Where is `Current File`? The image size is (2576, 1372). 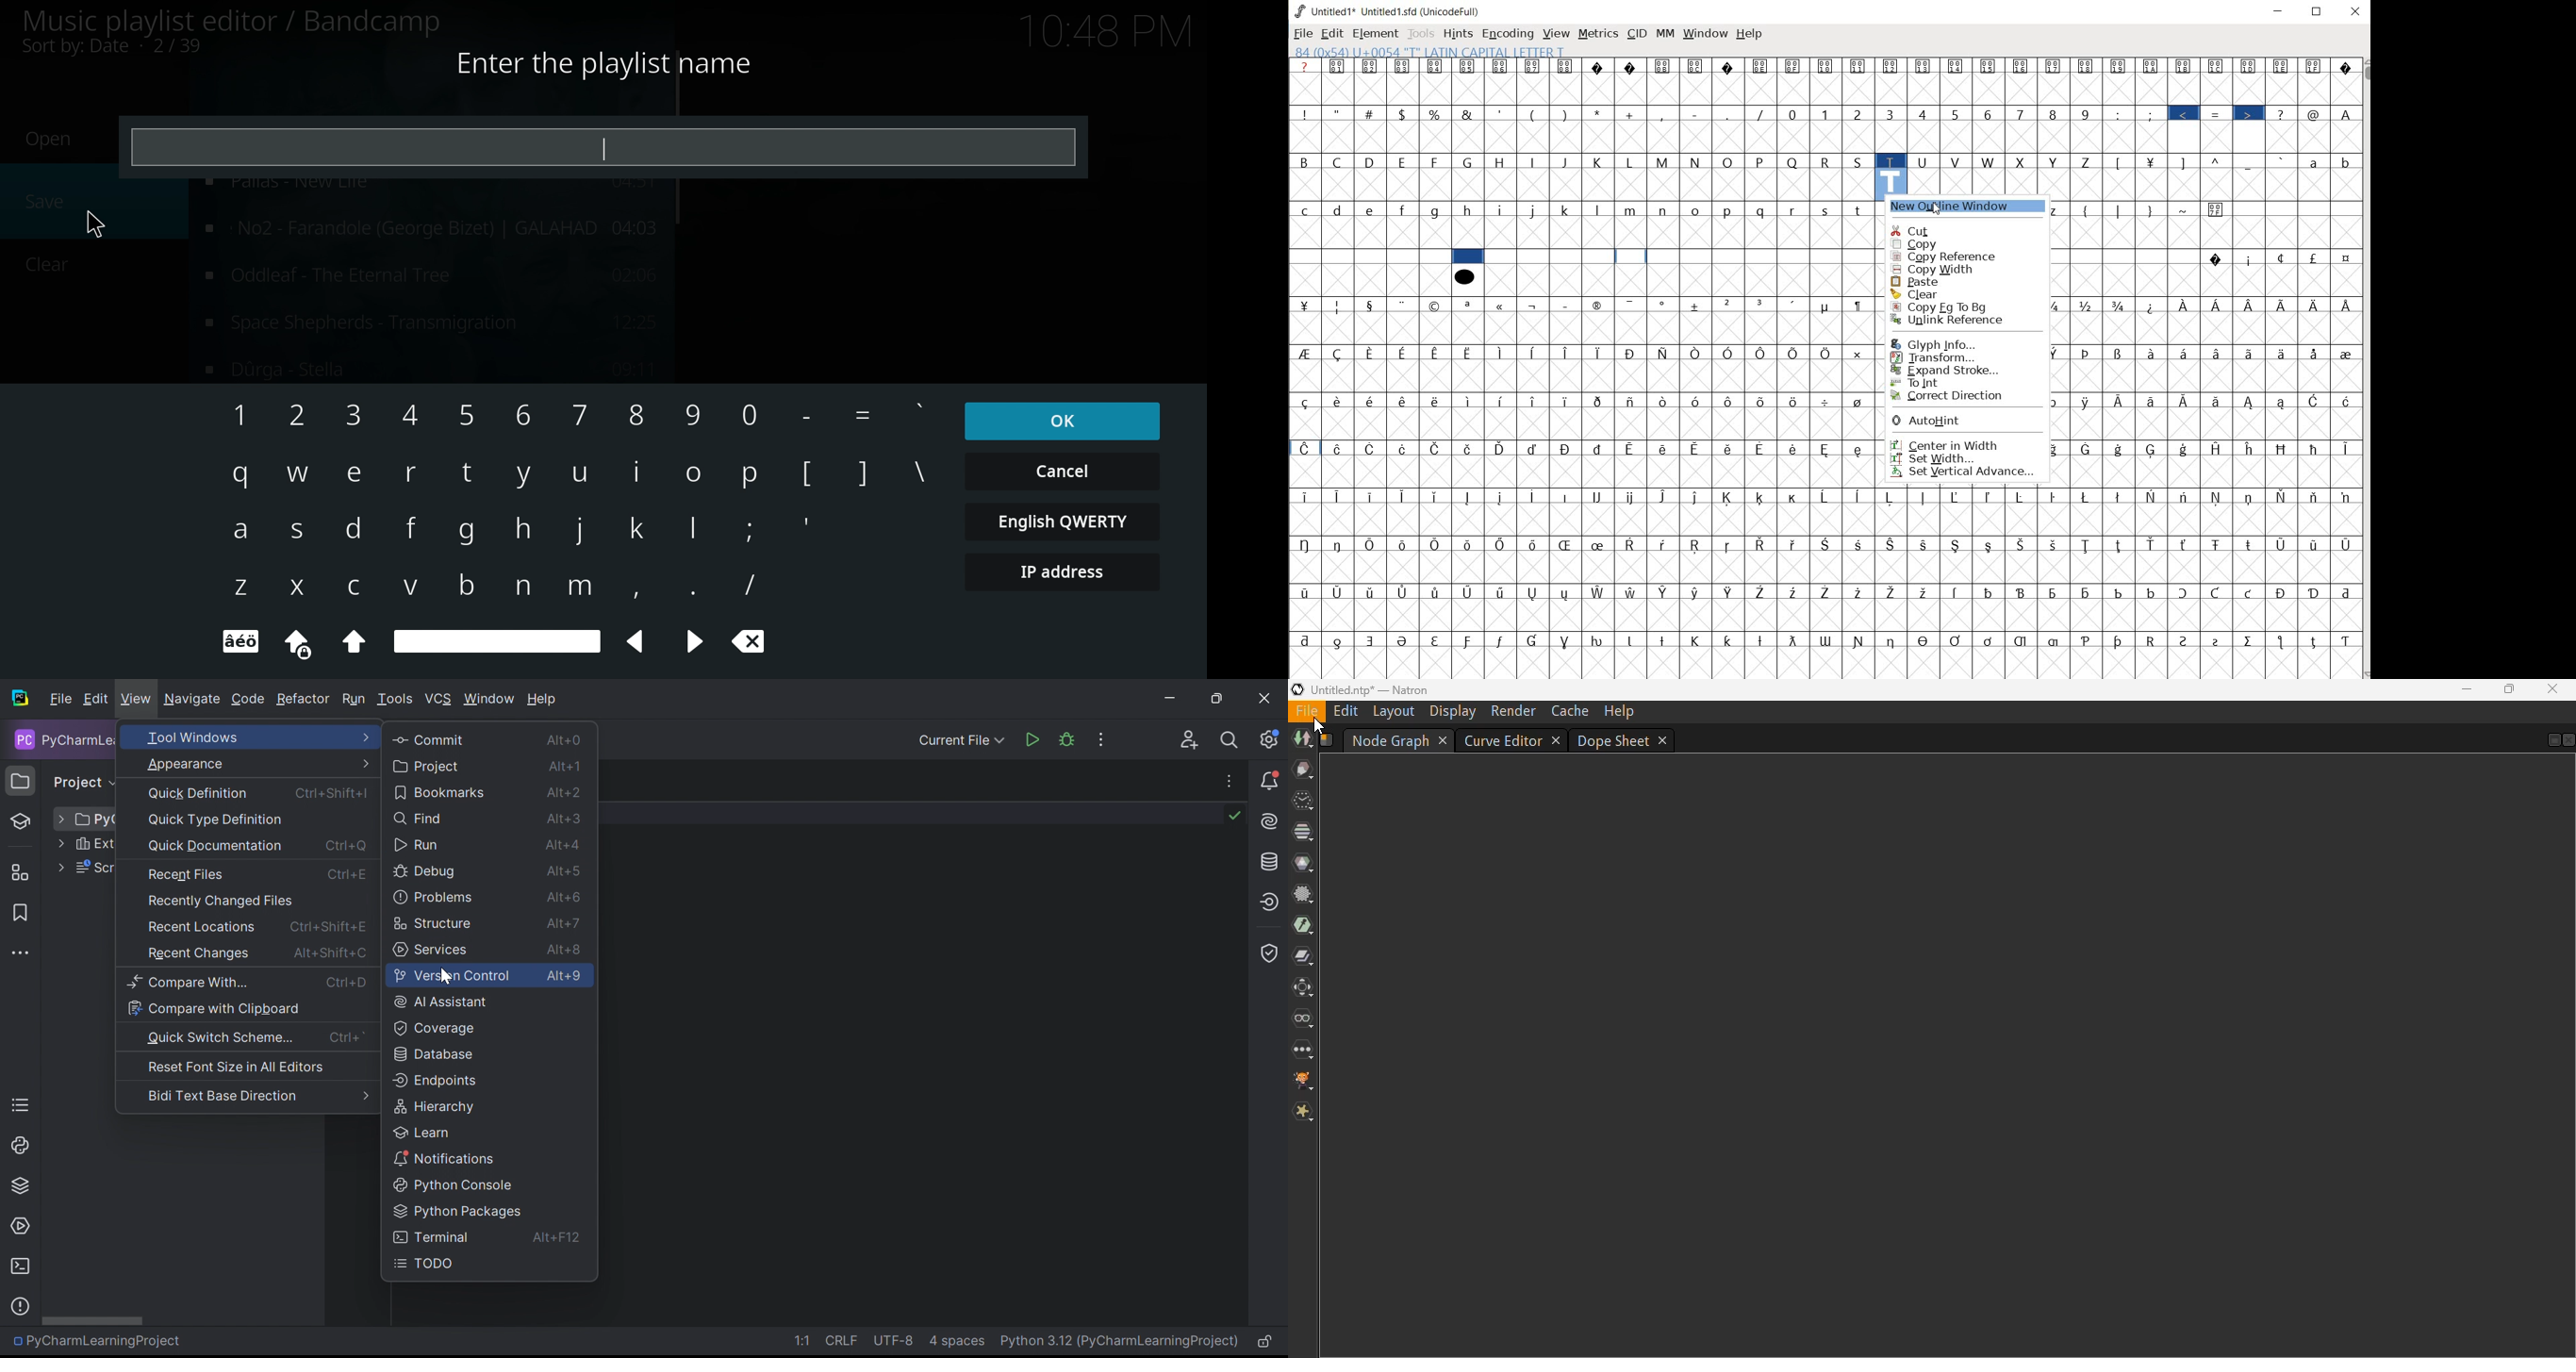
Current File is located at coordinates (963, 741).